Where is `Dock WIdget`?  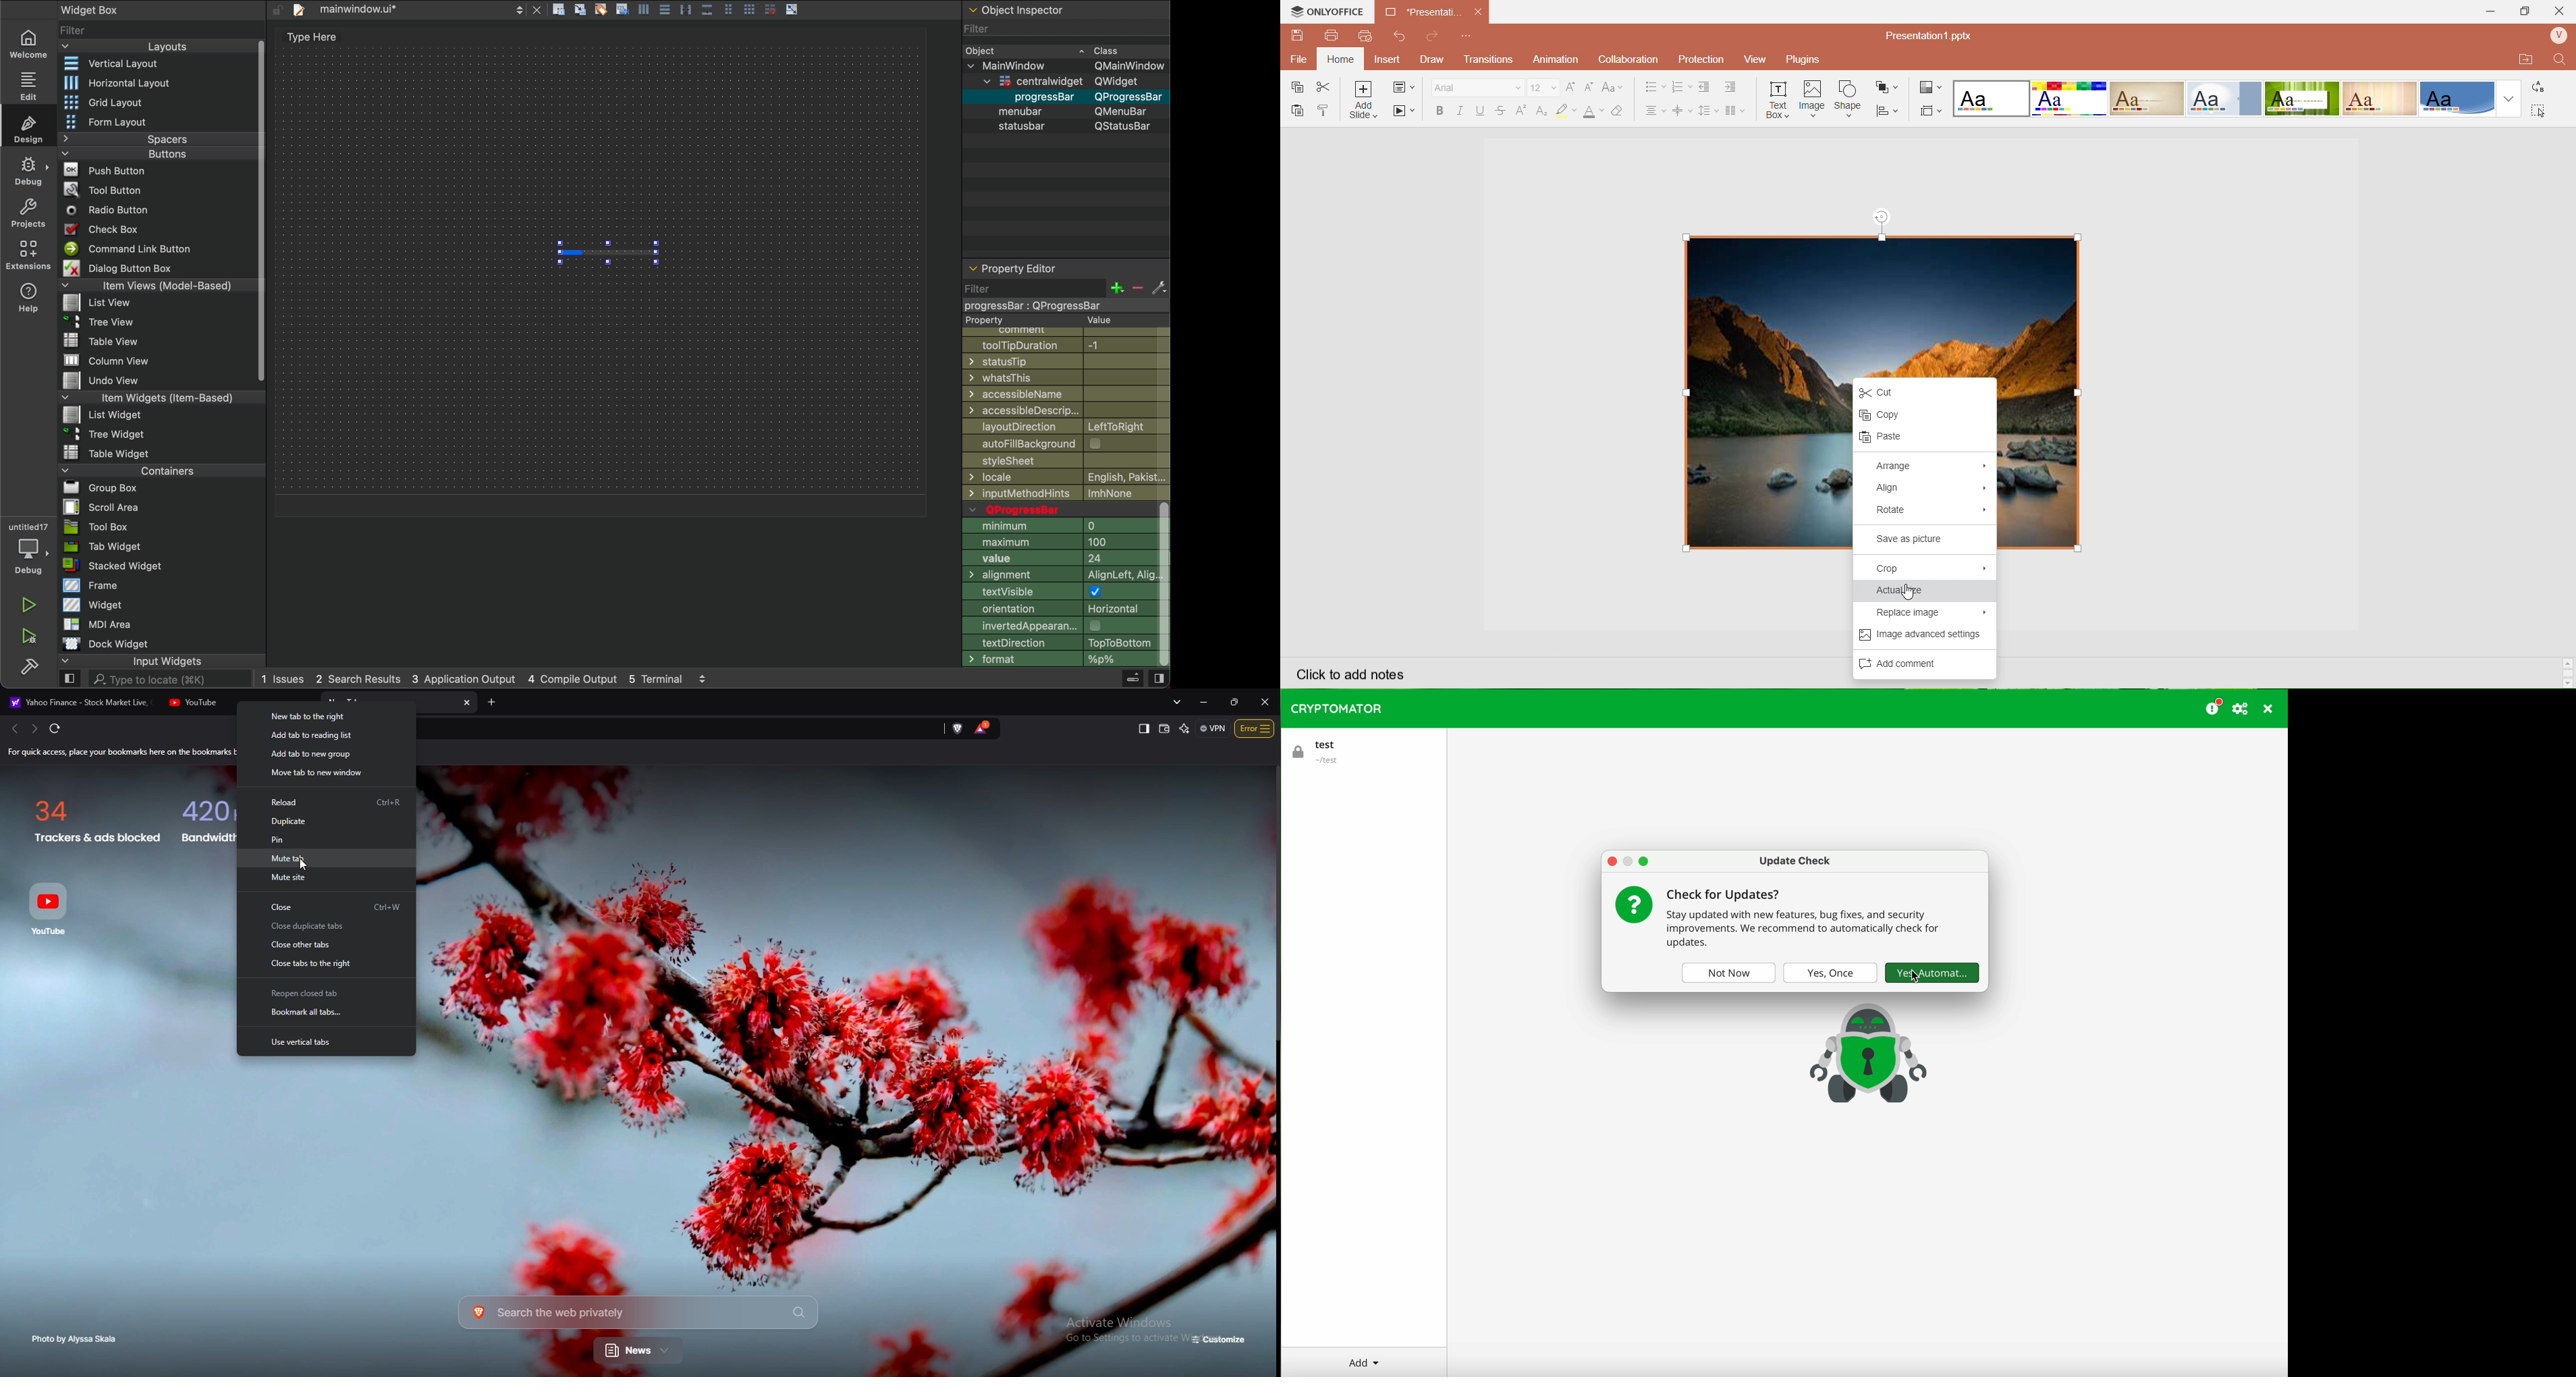
Dock WIdget is located at coordinates (106, 644).